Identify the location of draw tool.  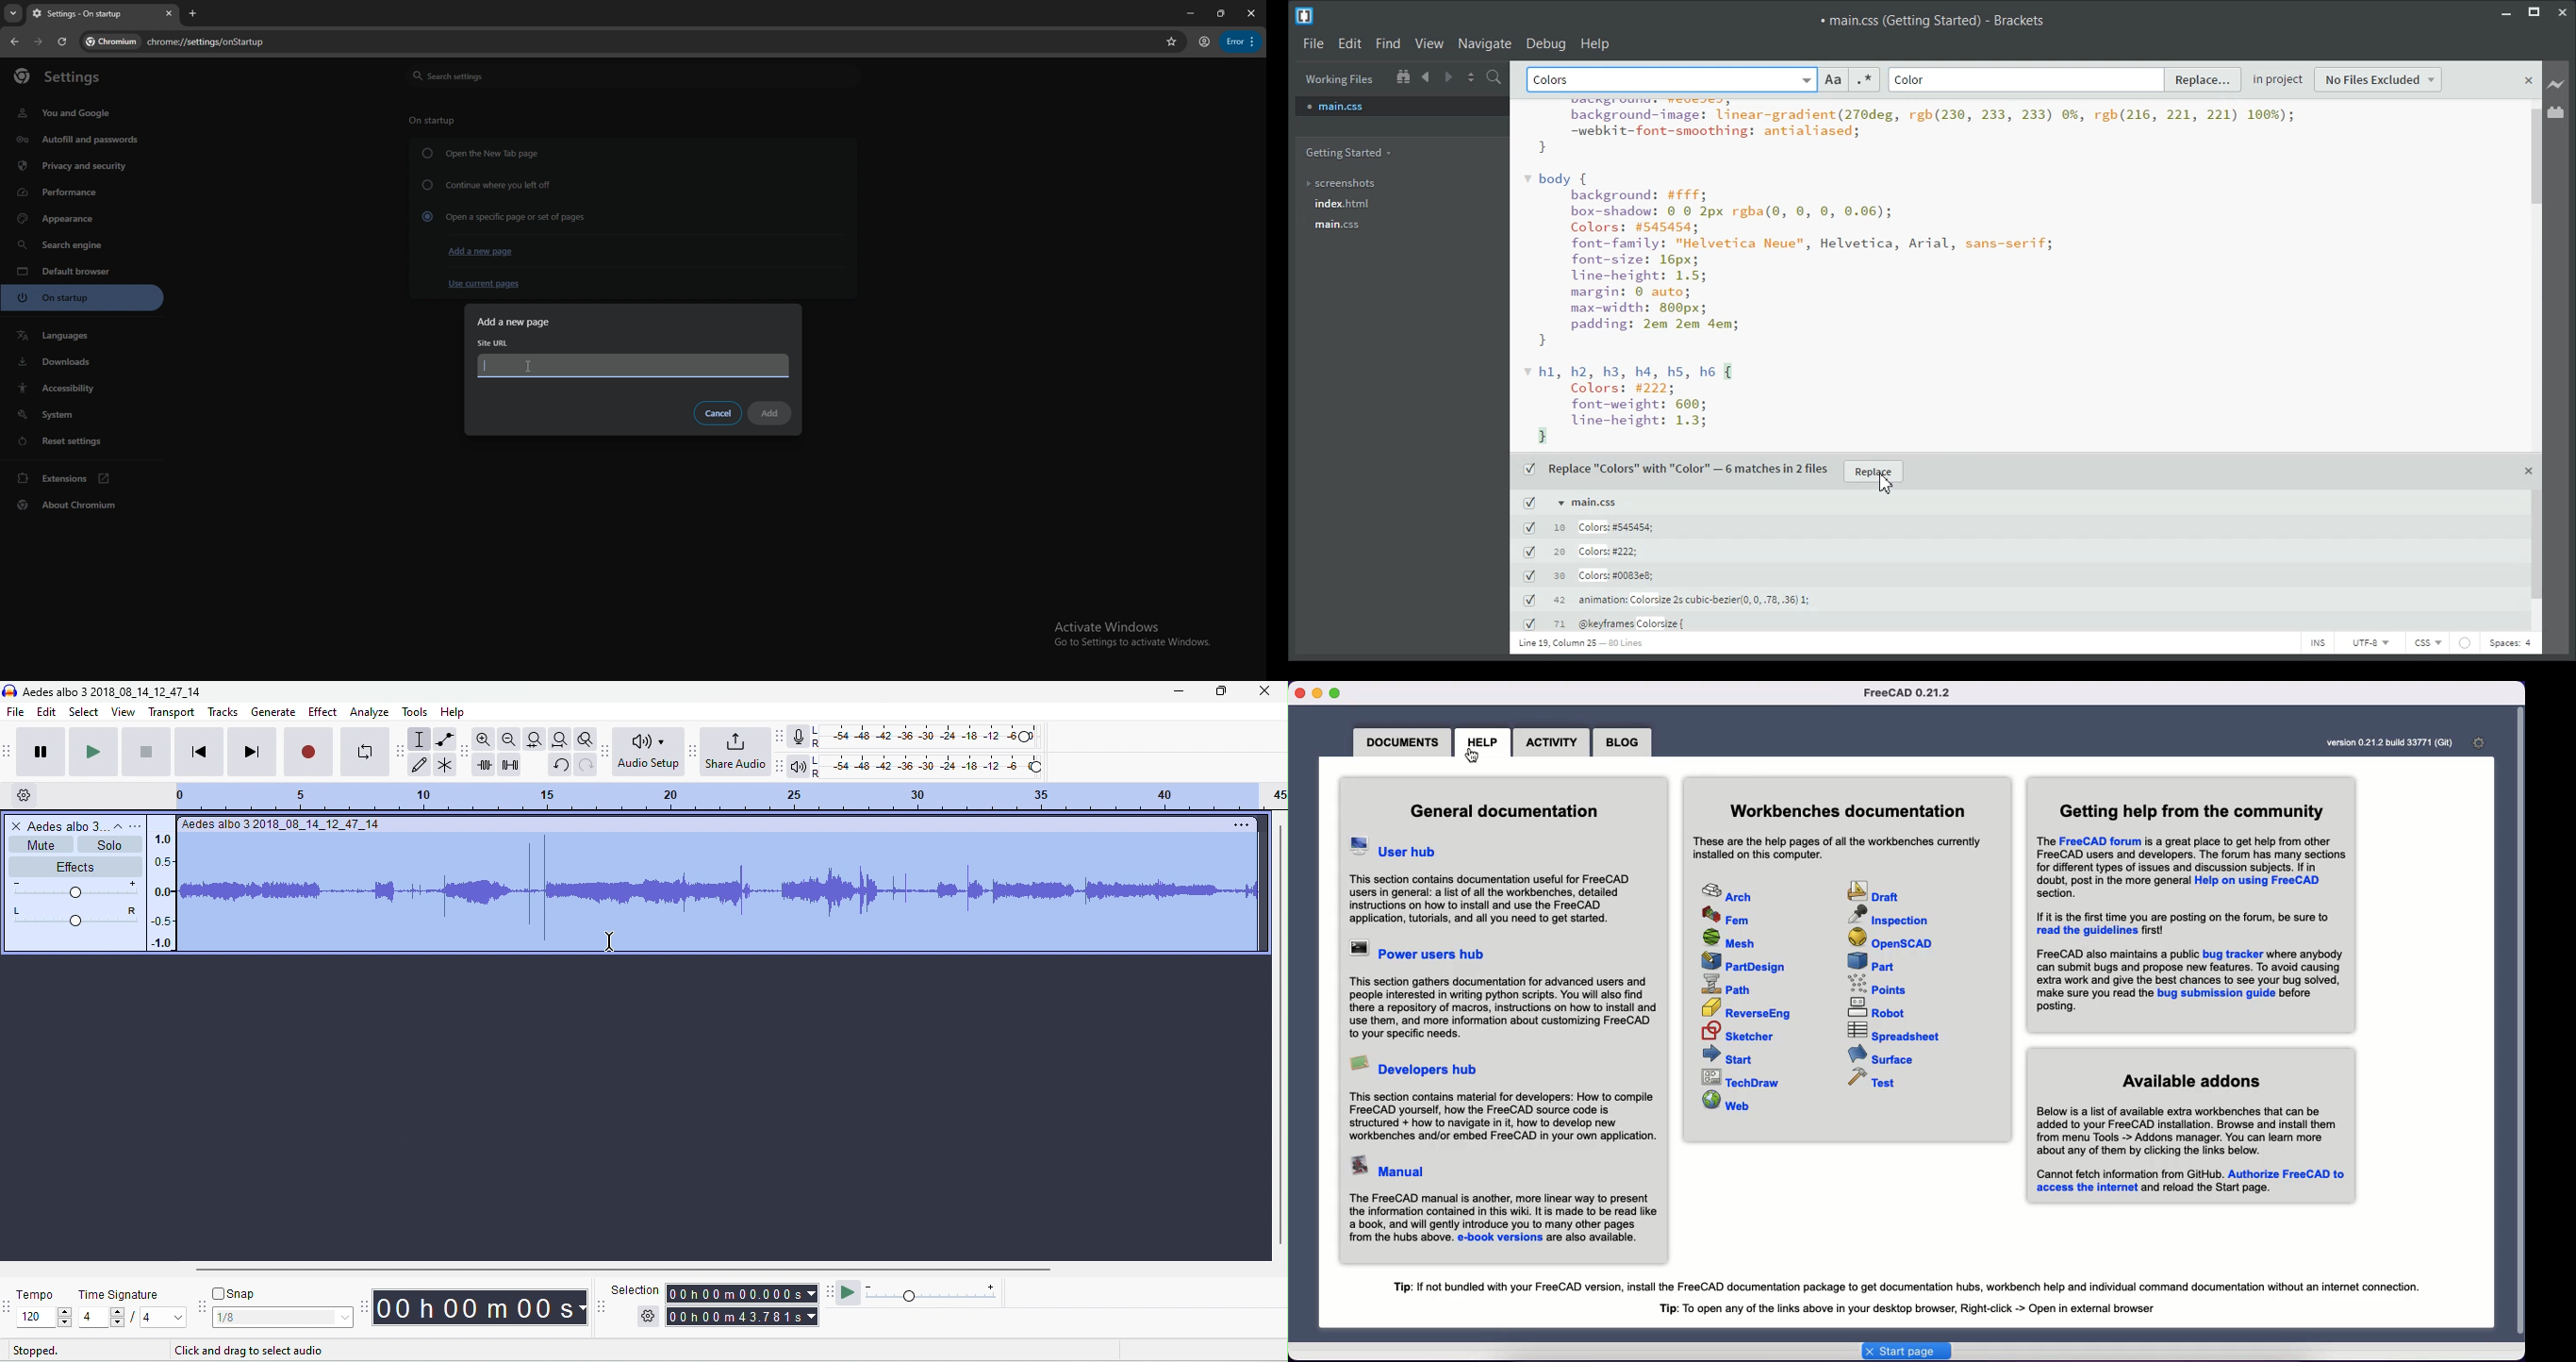
(419, 765).